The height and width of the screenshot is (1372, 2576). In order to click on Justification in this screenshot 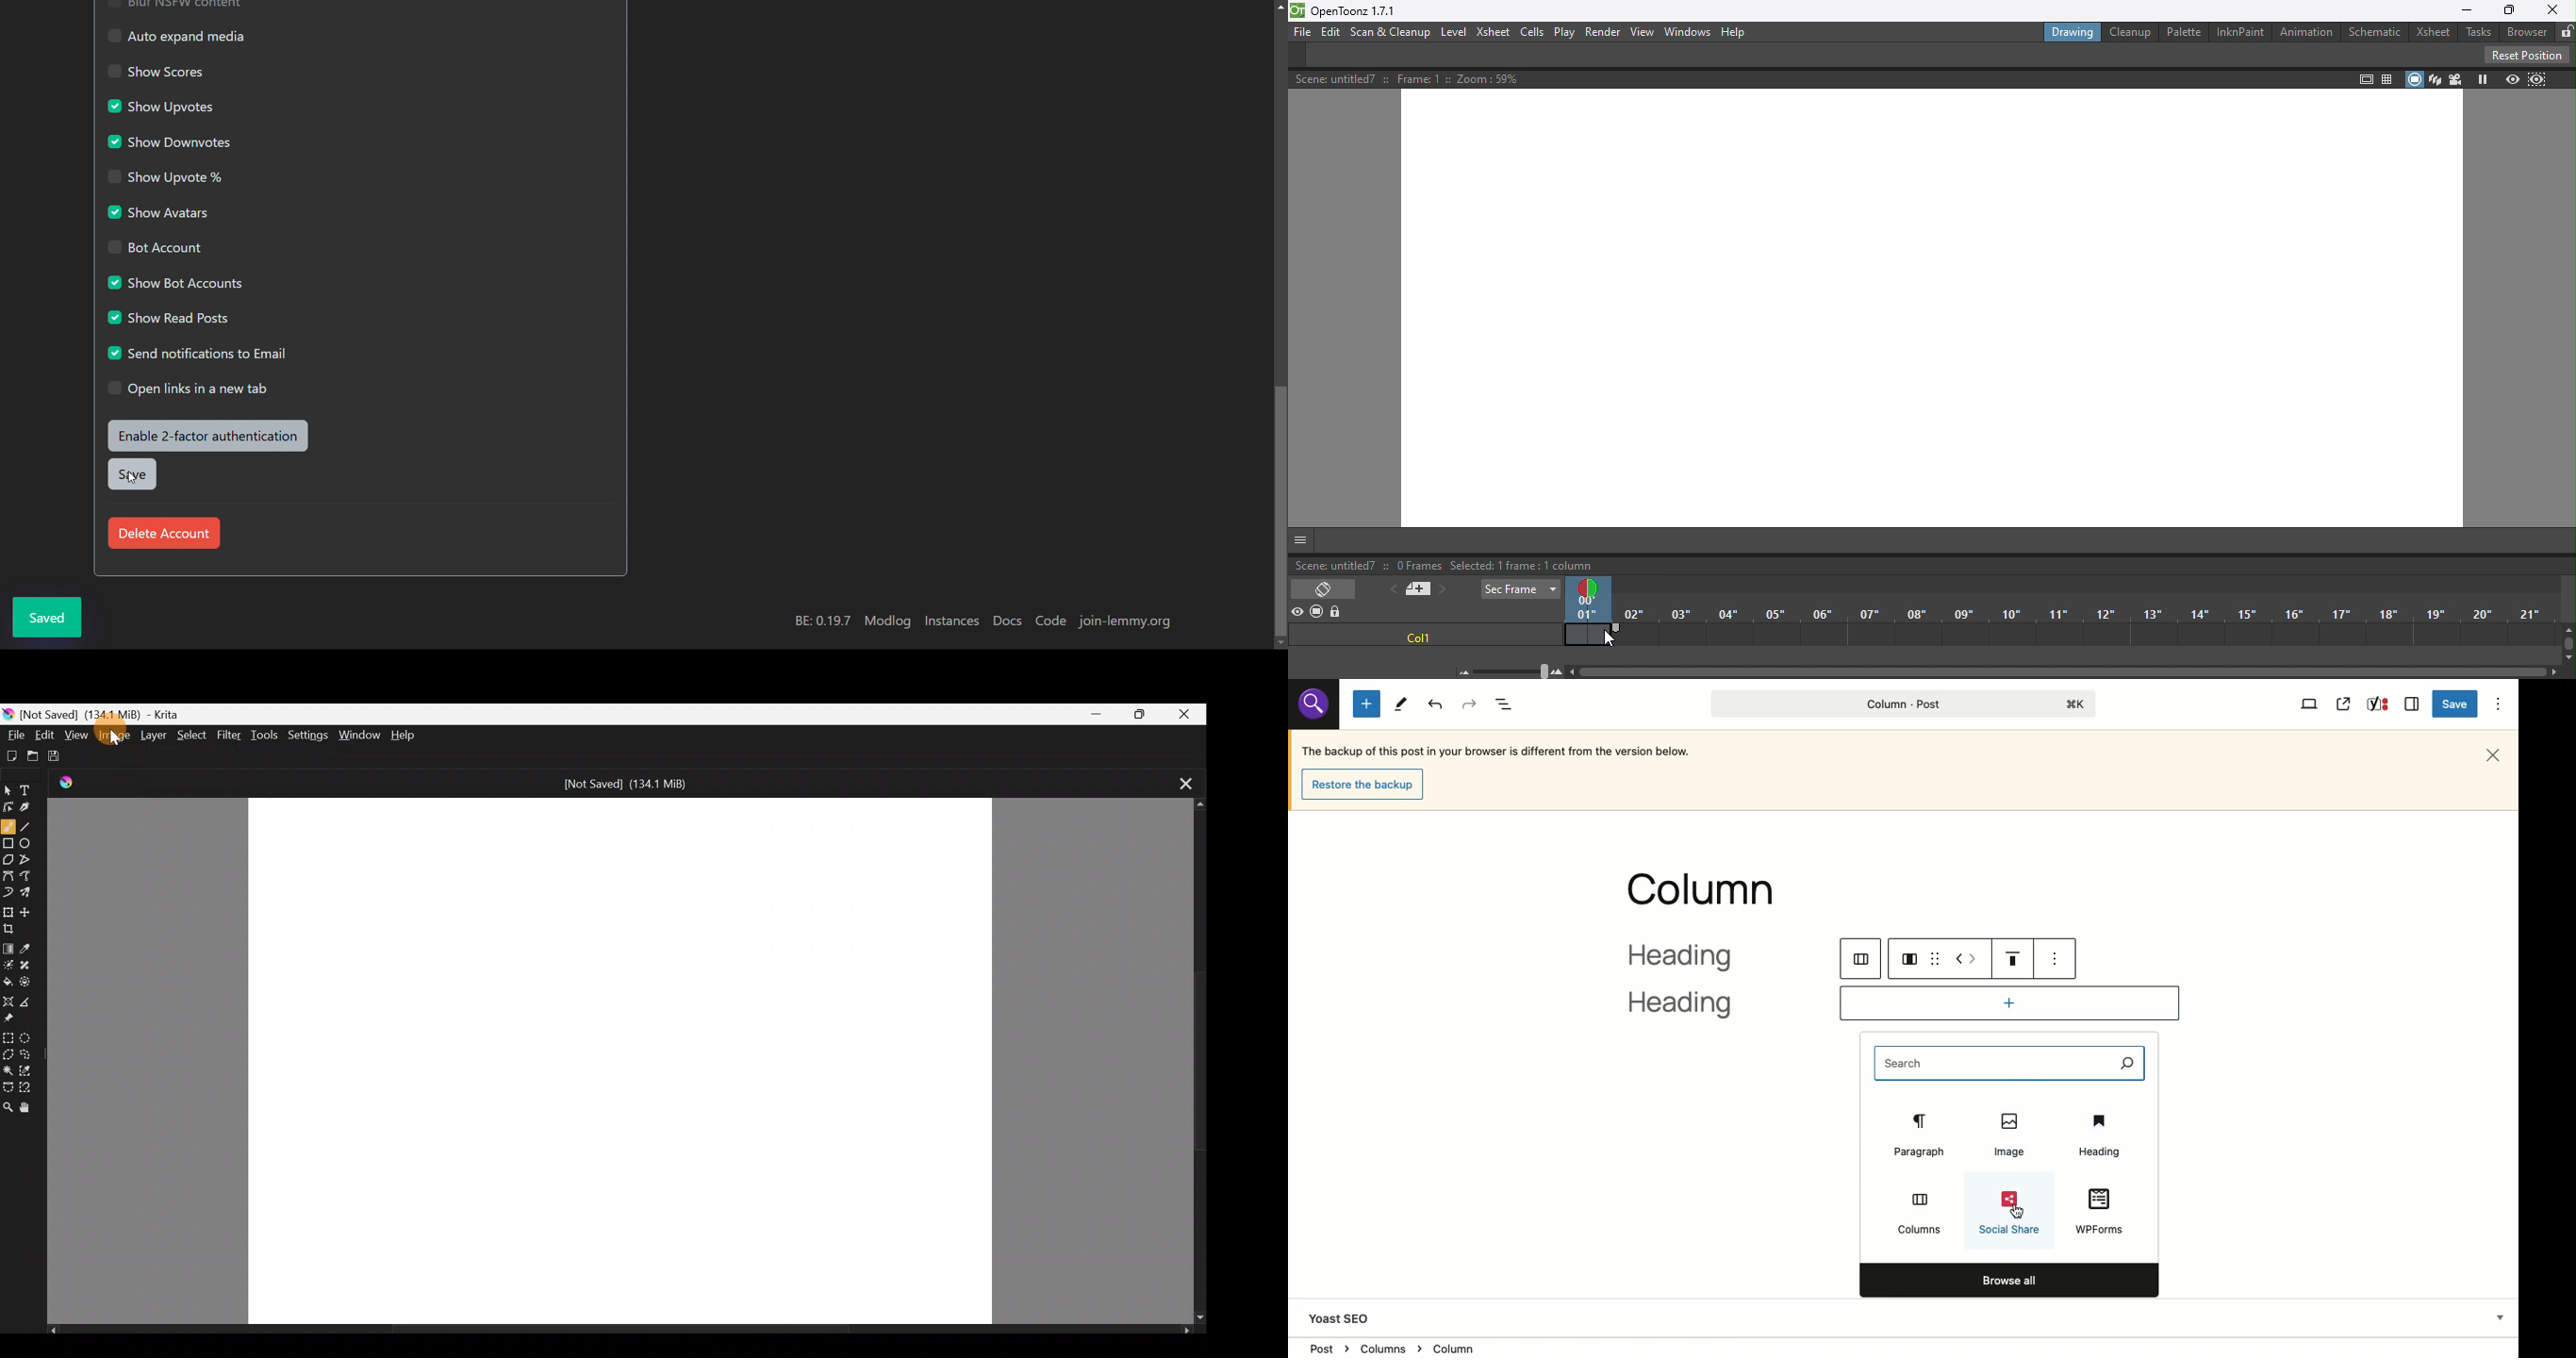, I will do `click(2016, 958)`.